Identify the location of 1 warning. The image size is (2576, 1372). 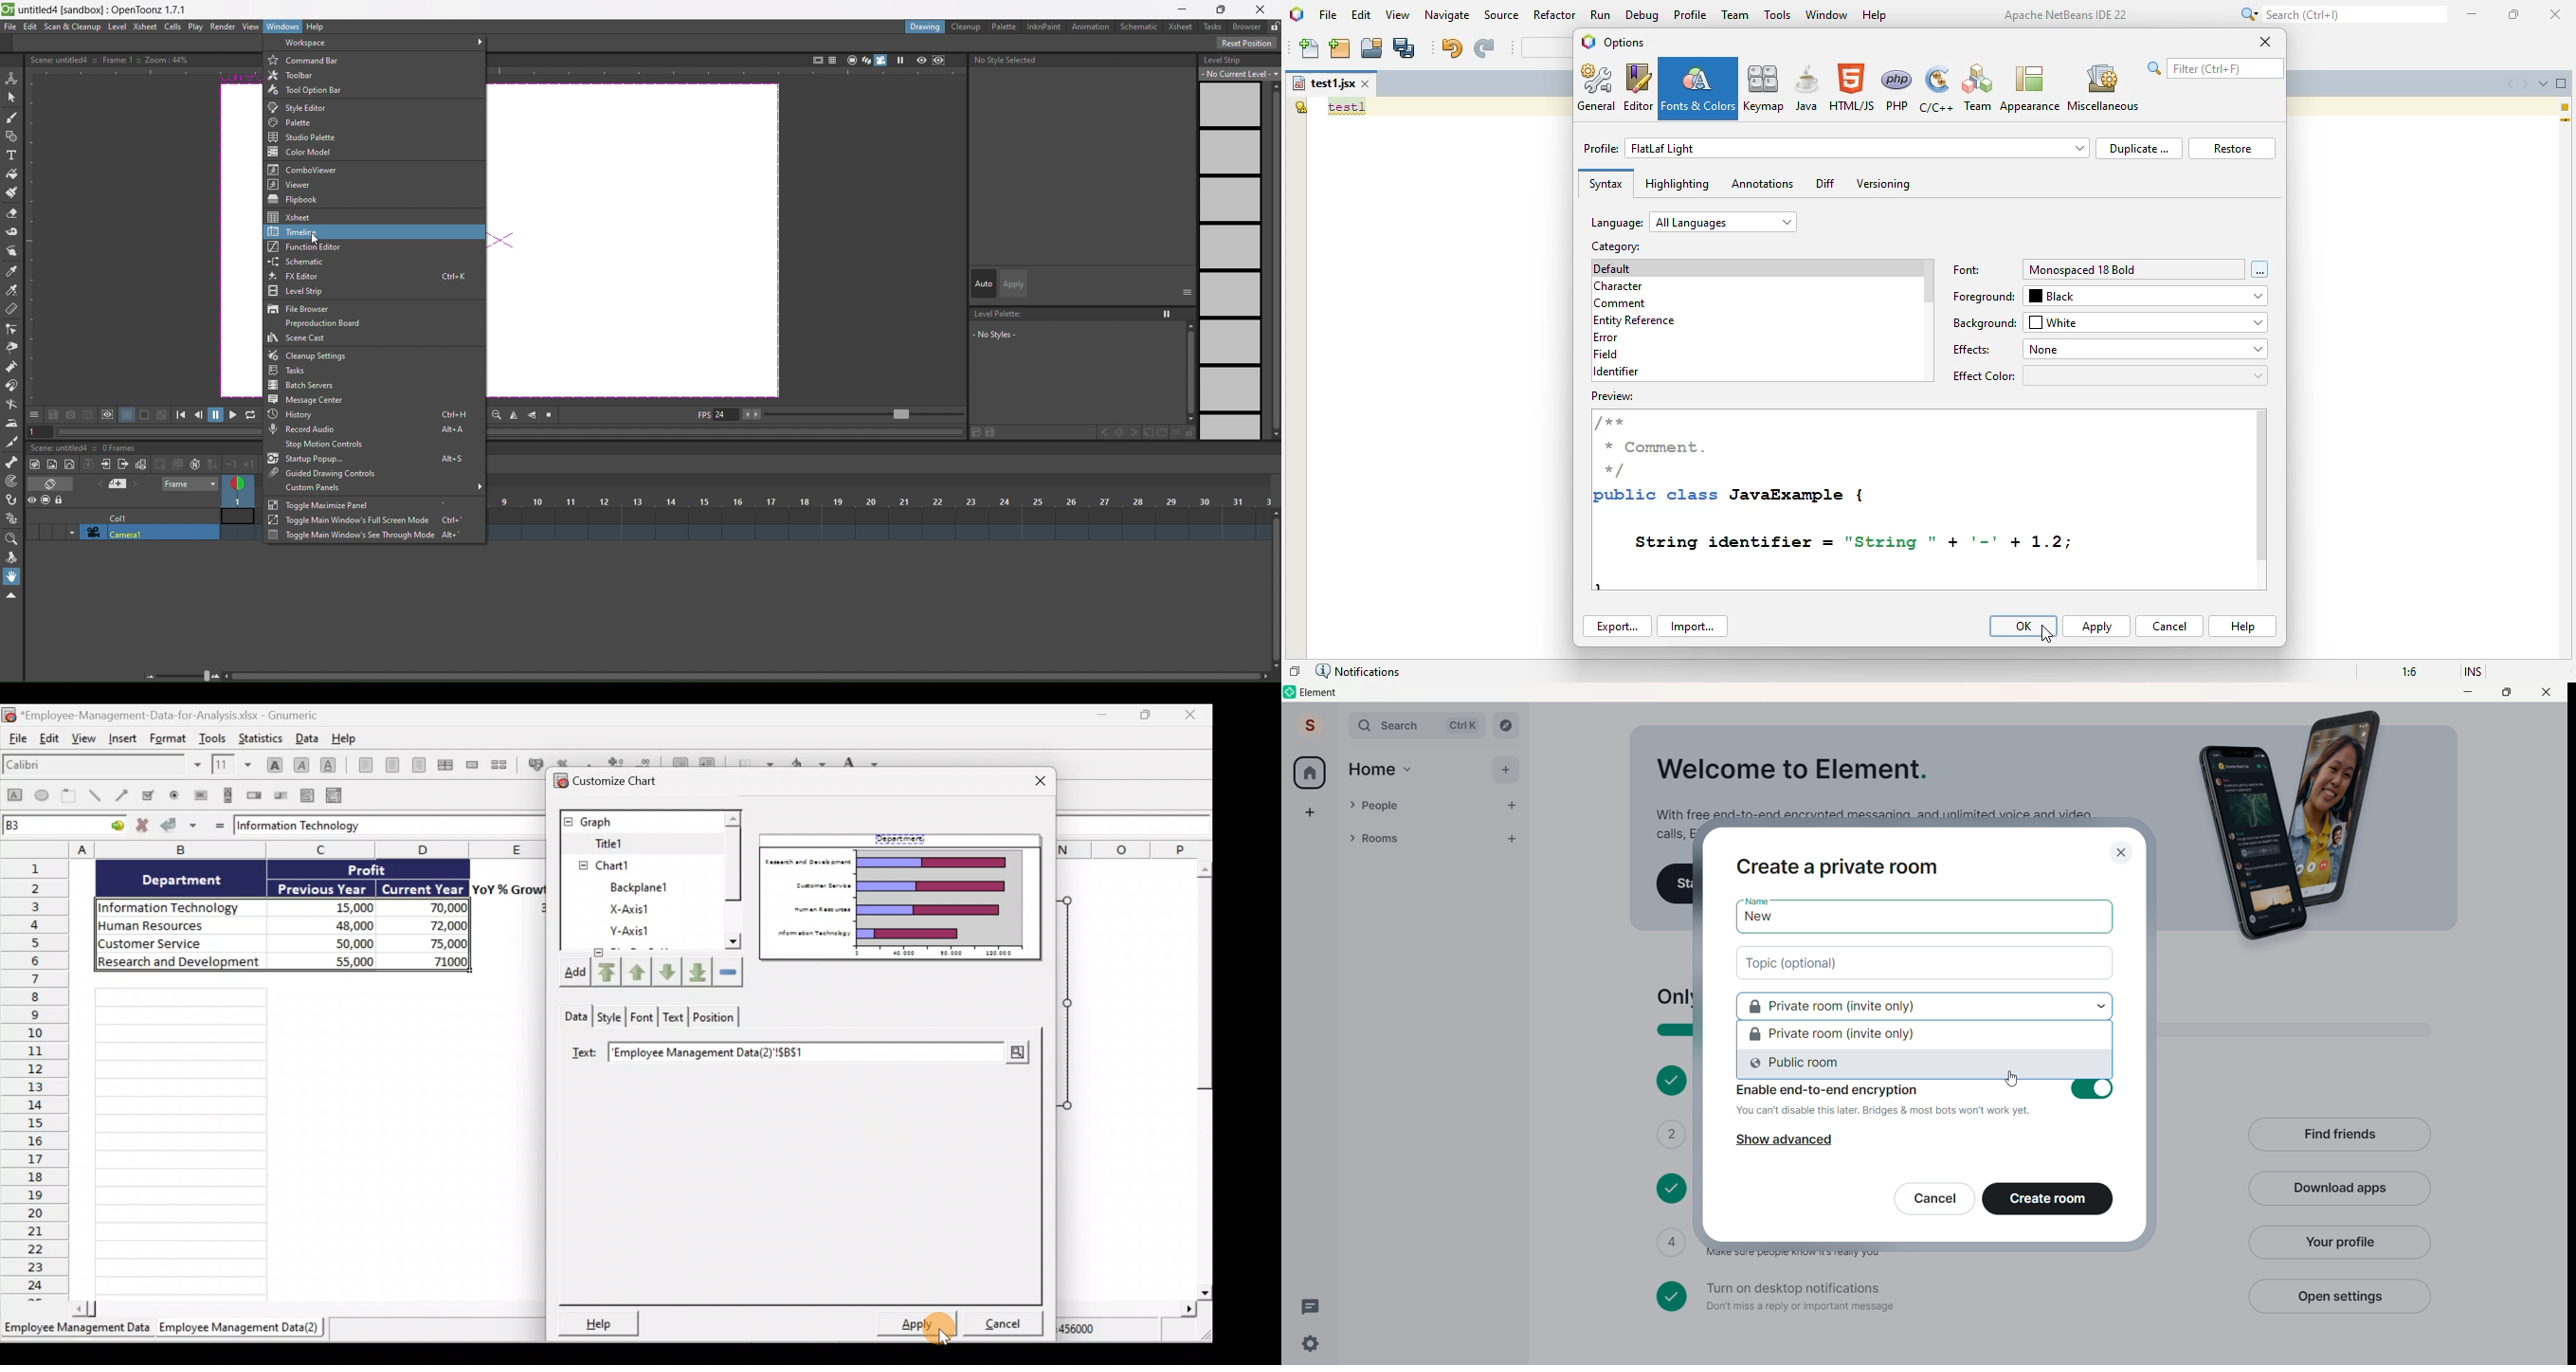
(2567, 107).